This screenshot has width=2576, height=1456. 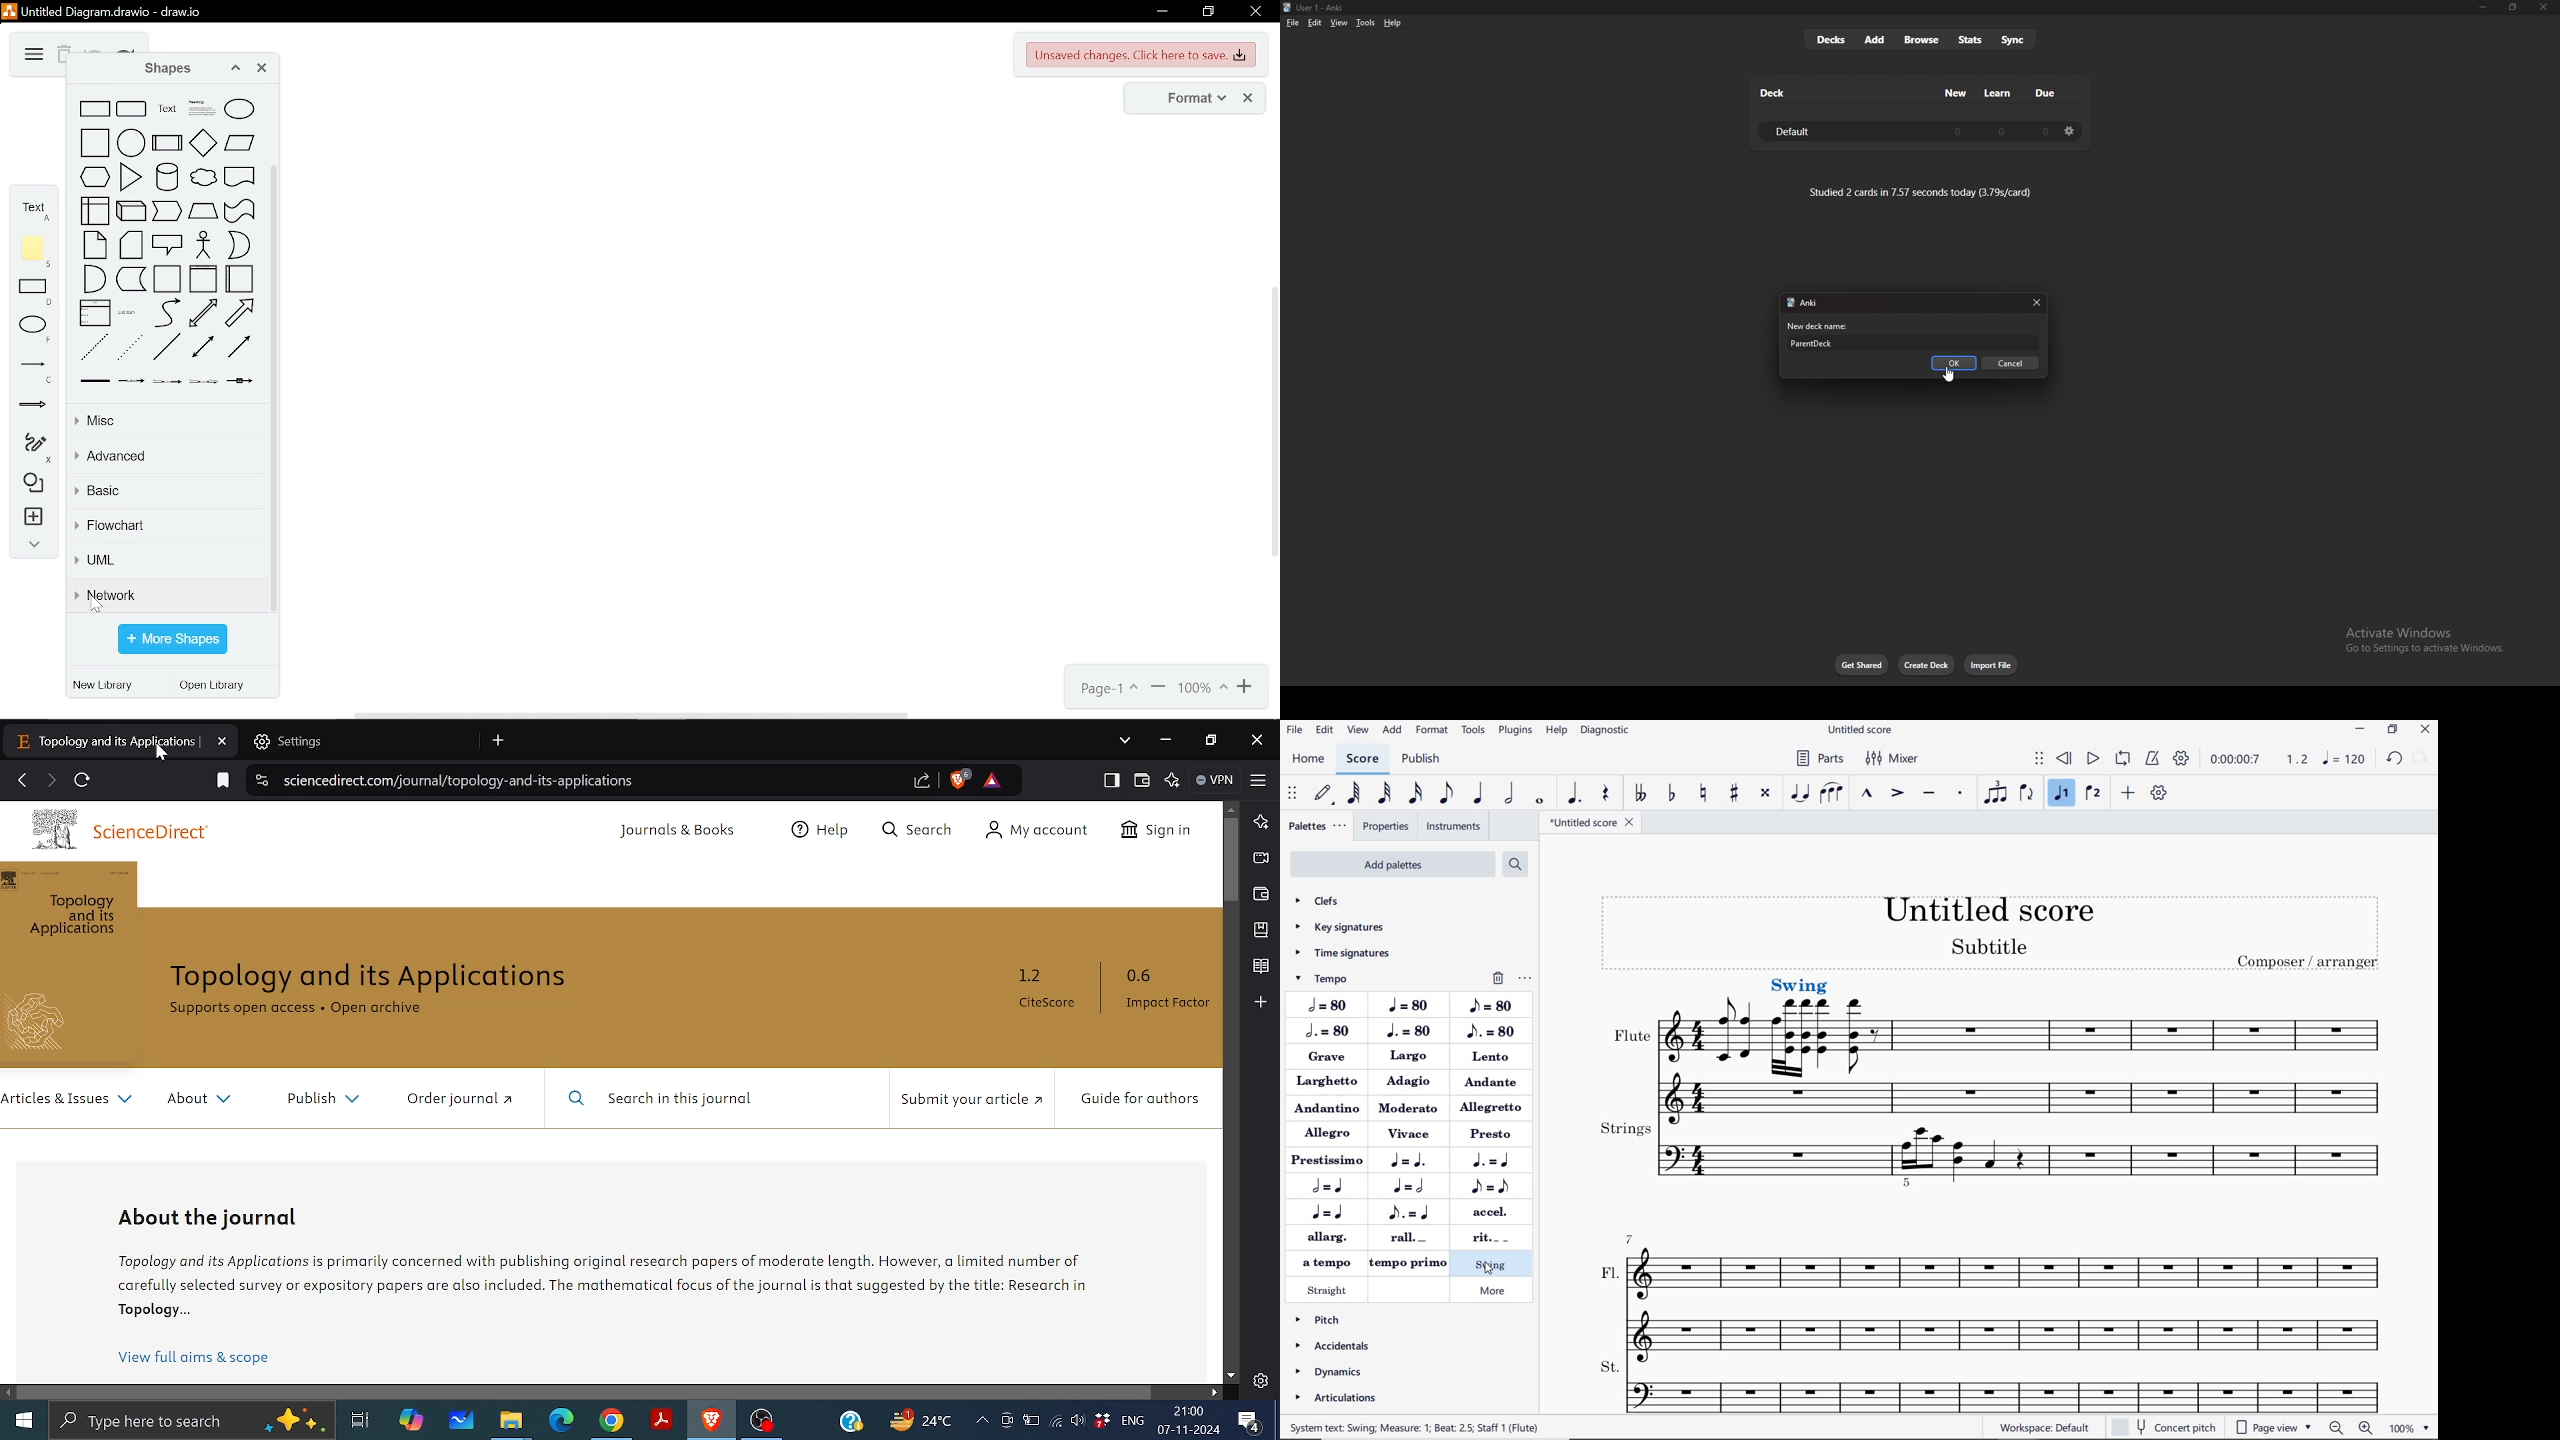 I want to click on actor, so click(x=205, y=245).